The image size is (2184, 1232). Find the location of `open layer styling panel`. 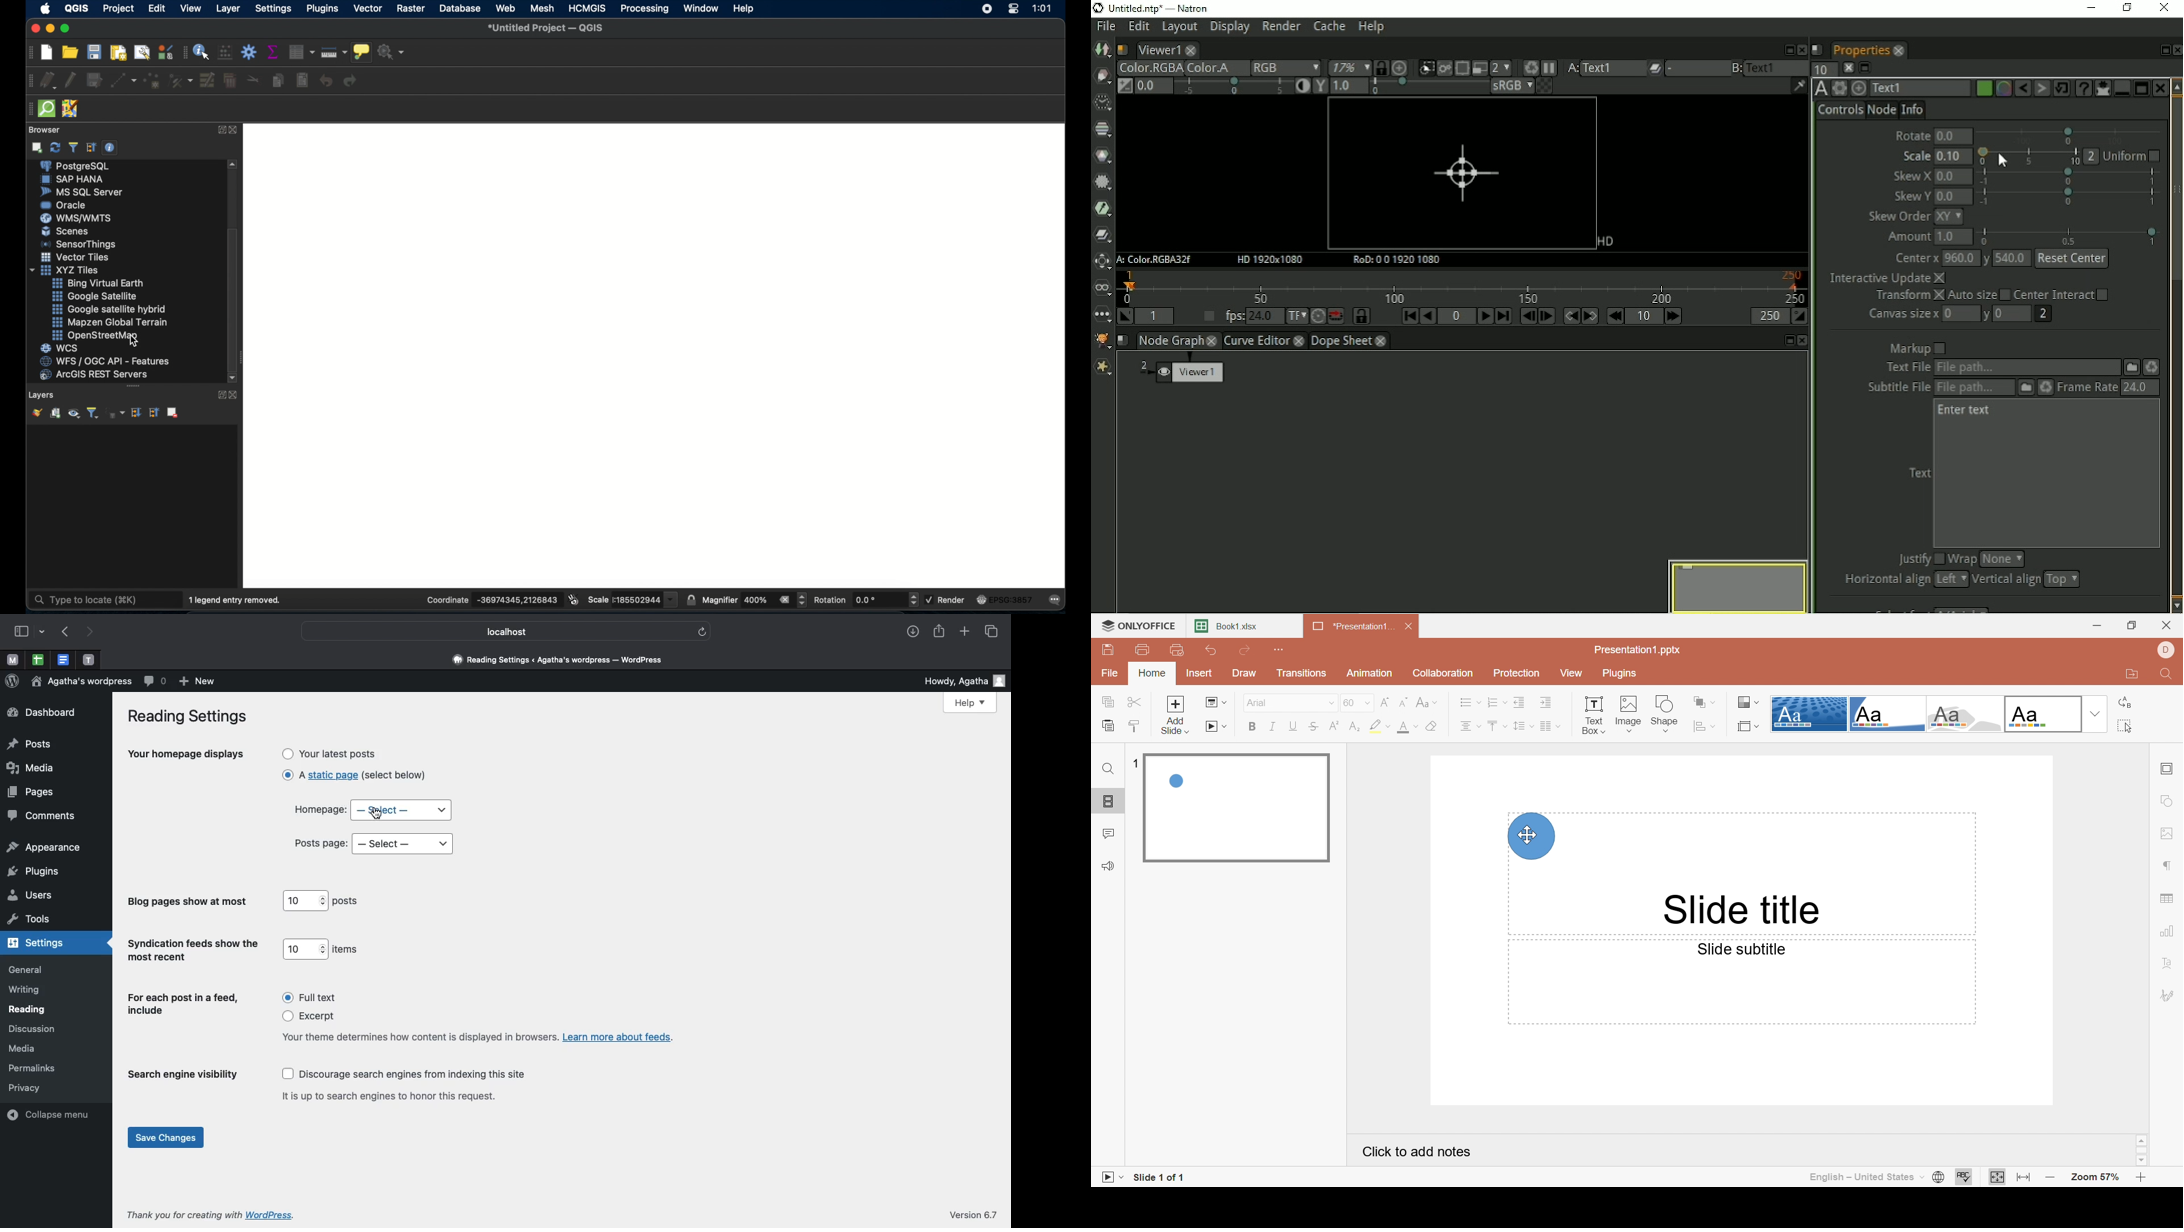

open layer styling panel is located at coordinates (35, 414).